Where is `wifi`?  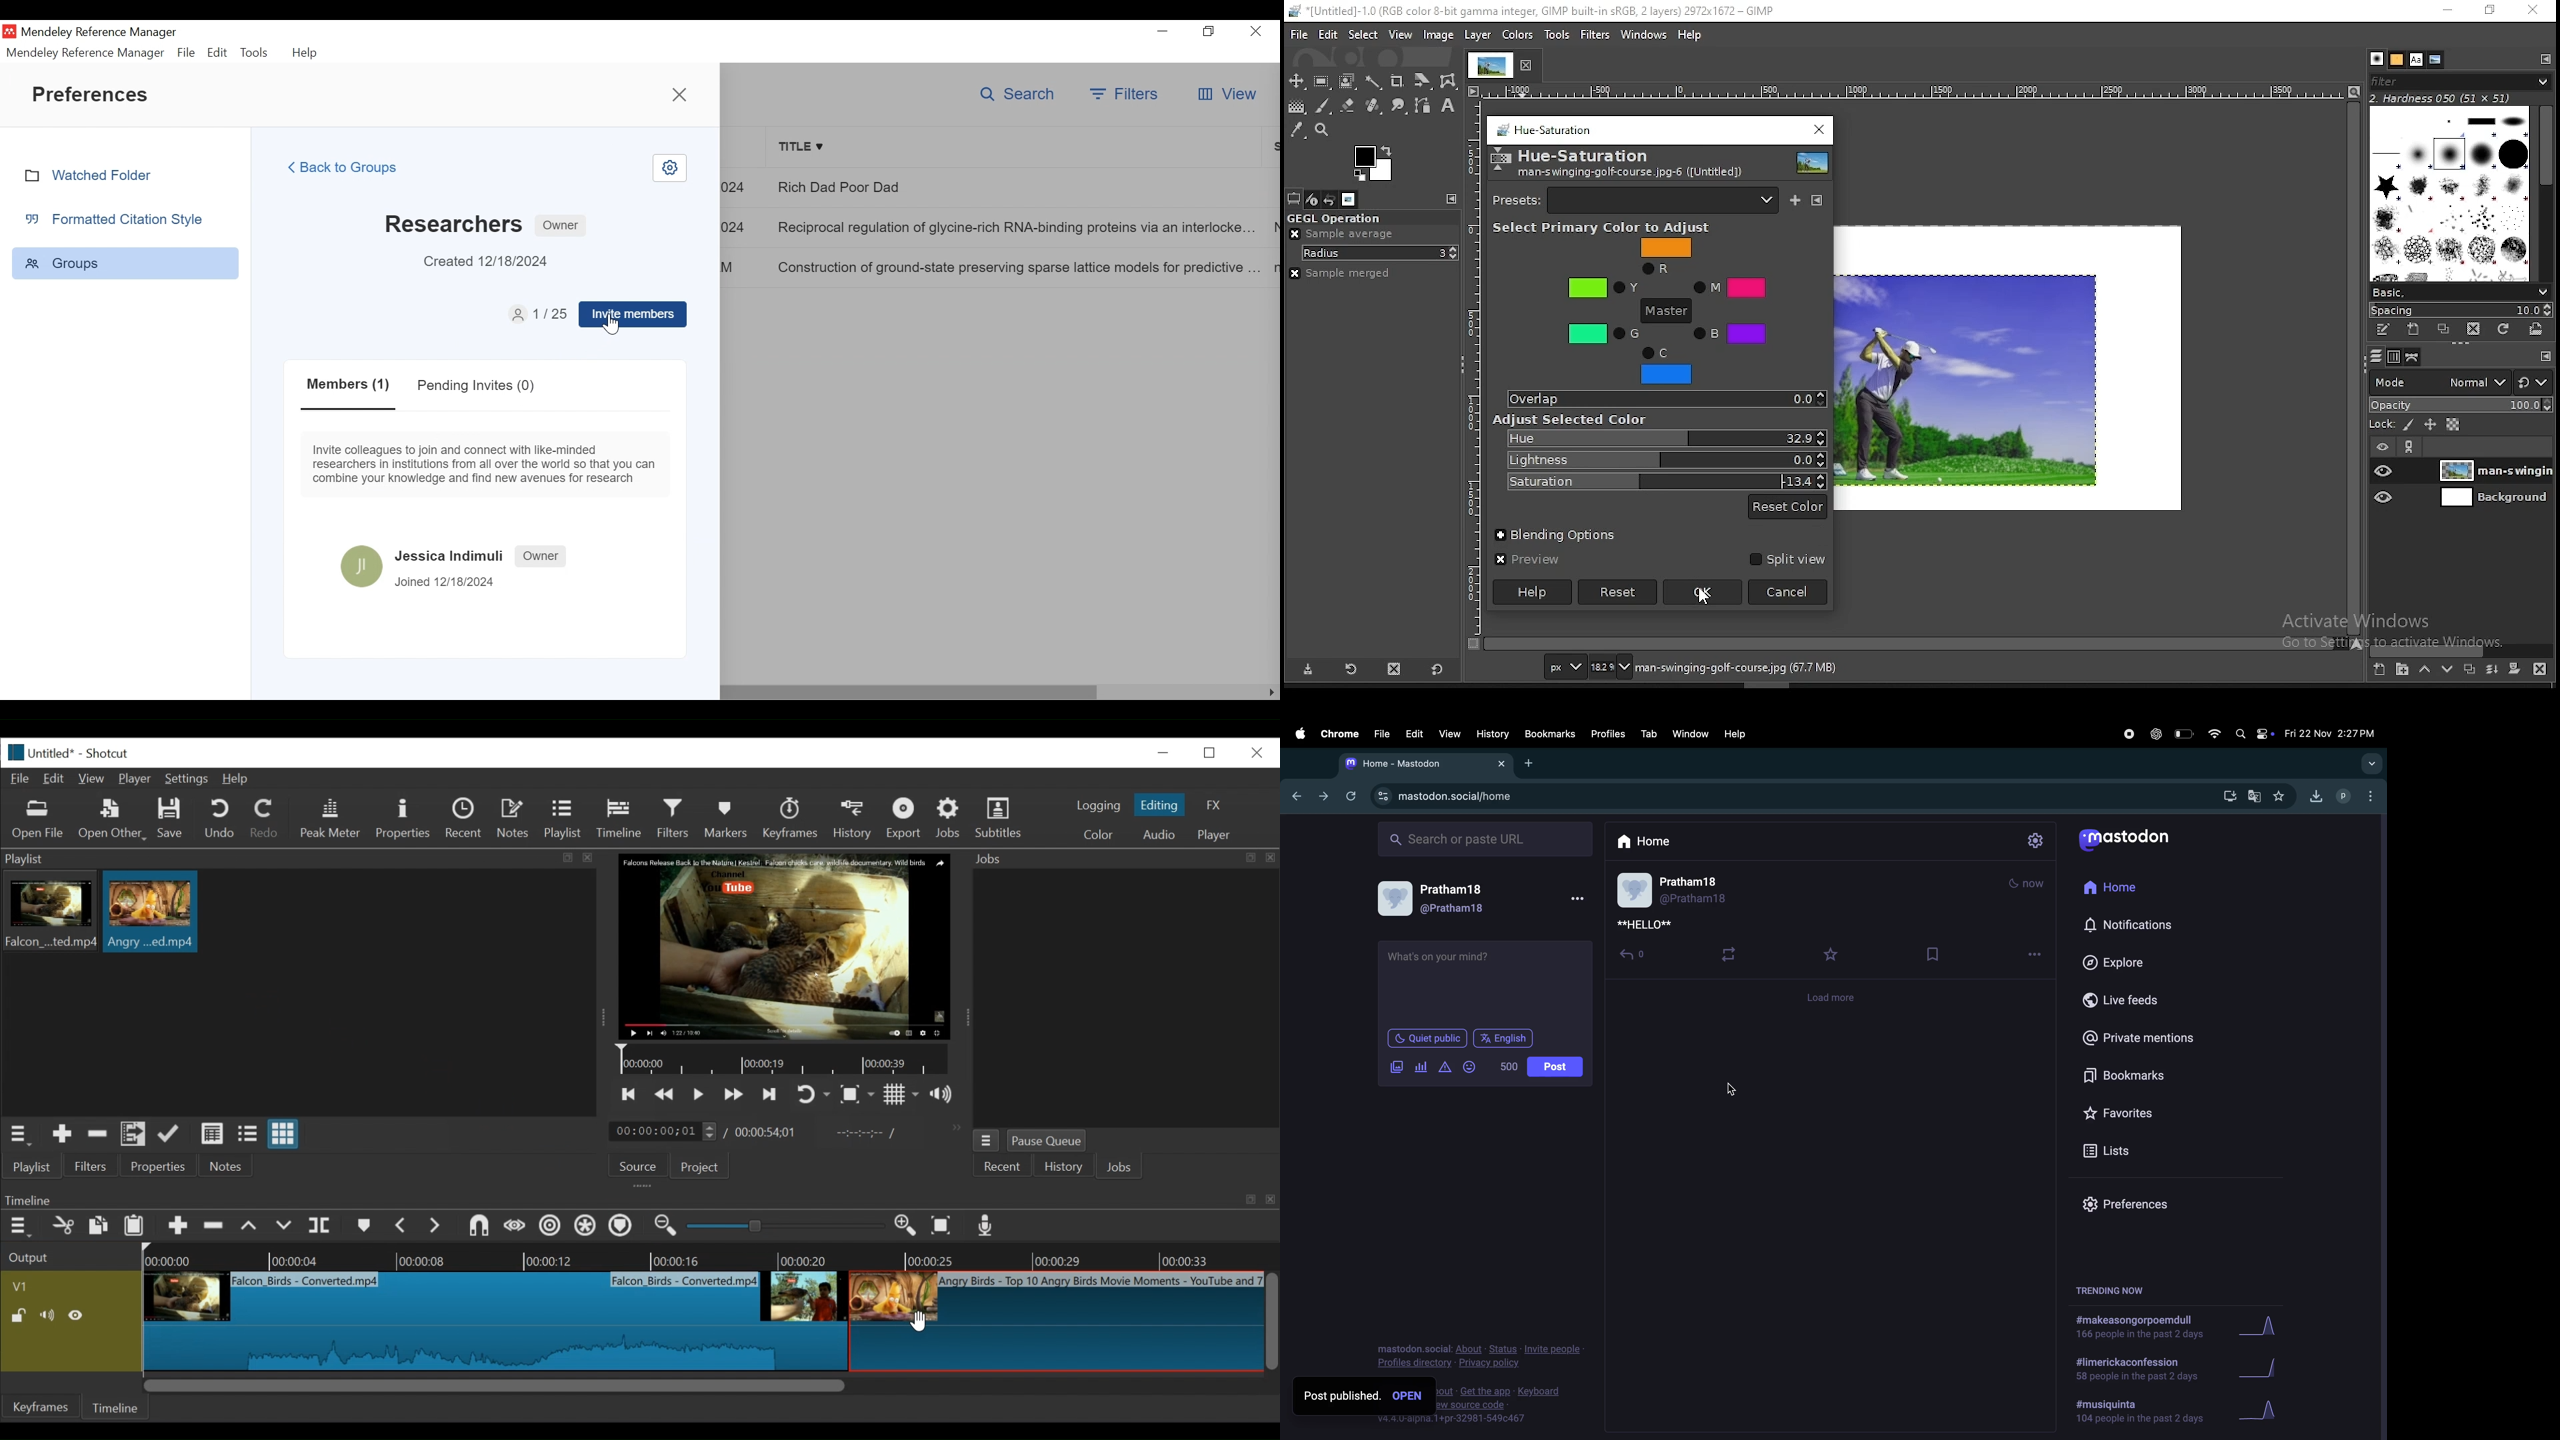
wifi is located at coordinates (2215, 734).